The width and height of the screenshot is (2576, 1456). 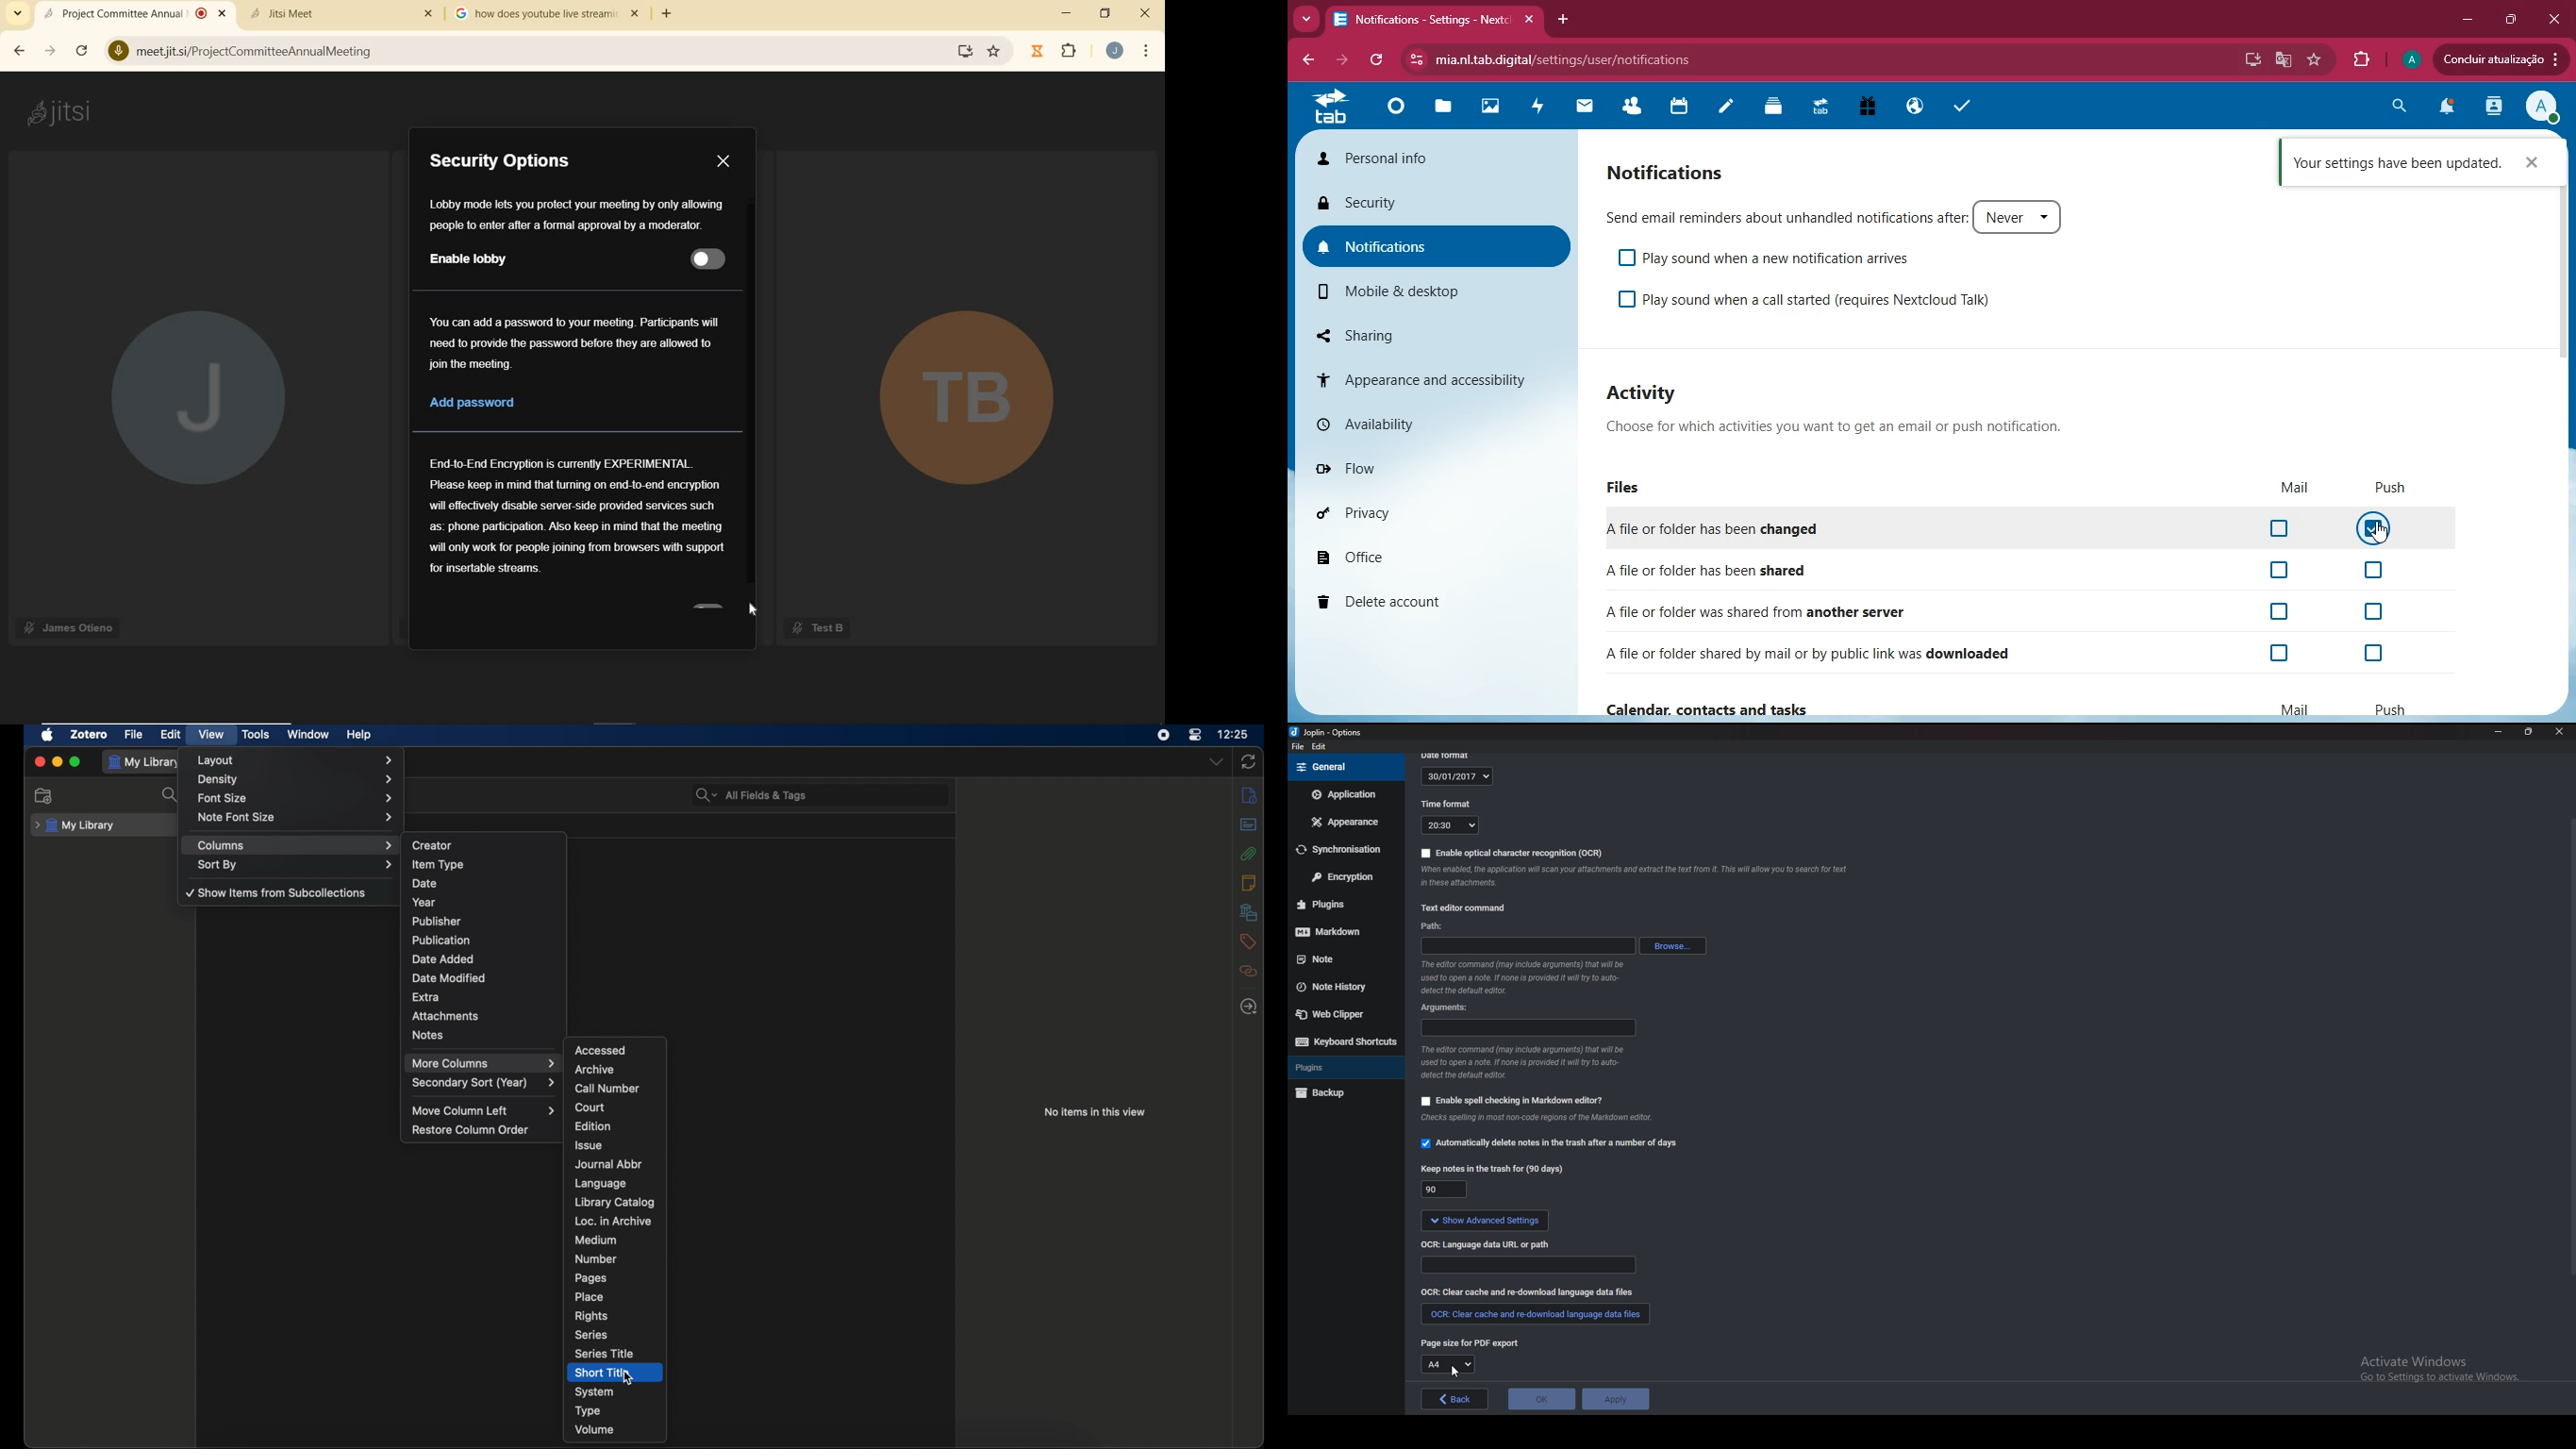 I want to click on publisher, so click(x=438, y=921).